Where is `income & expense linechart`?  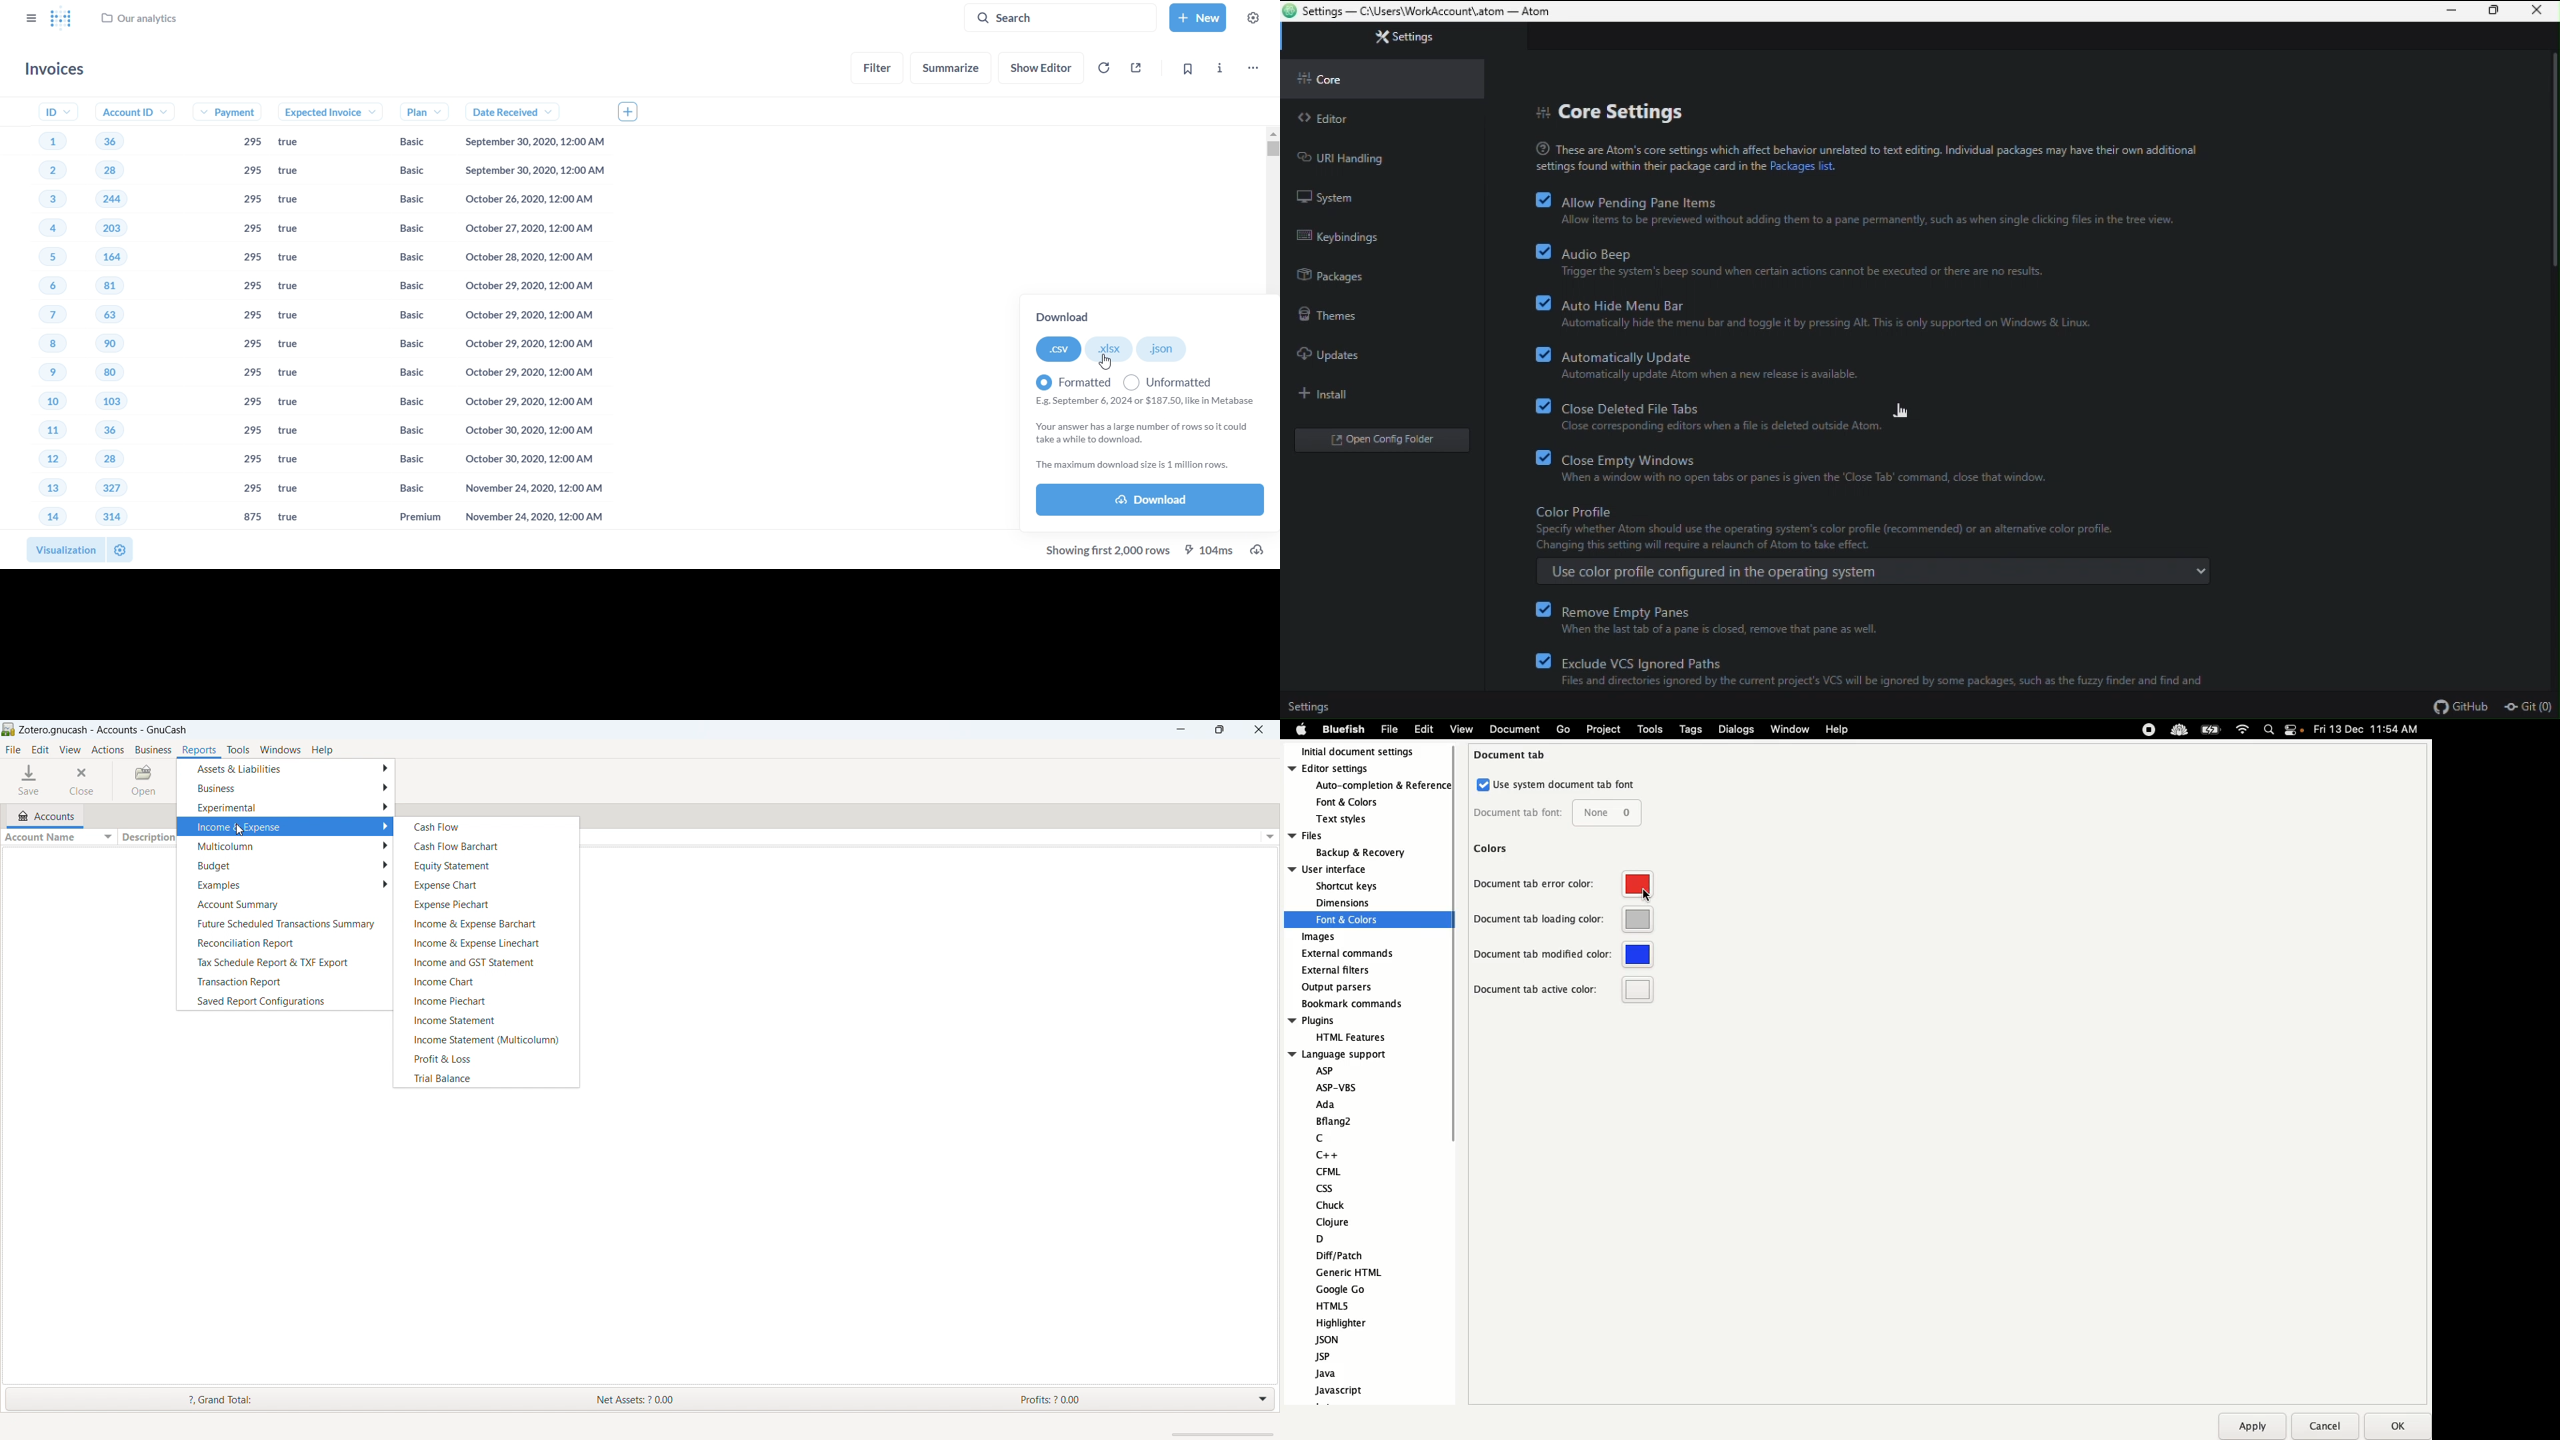 income & expense linechart is located at coordinates (487, 942).